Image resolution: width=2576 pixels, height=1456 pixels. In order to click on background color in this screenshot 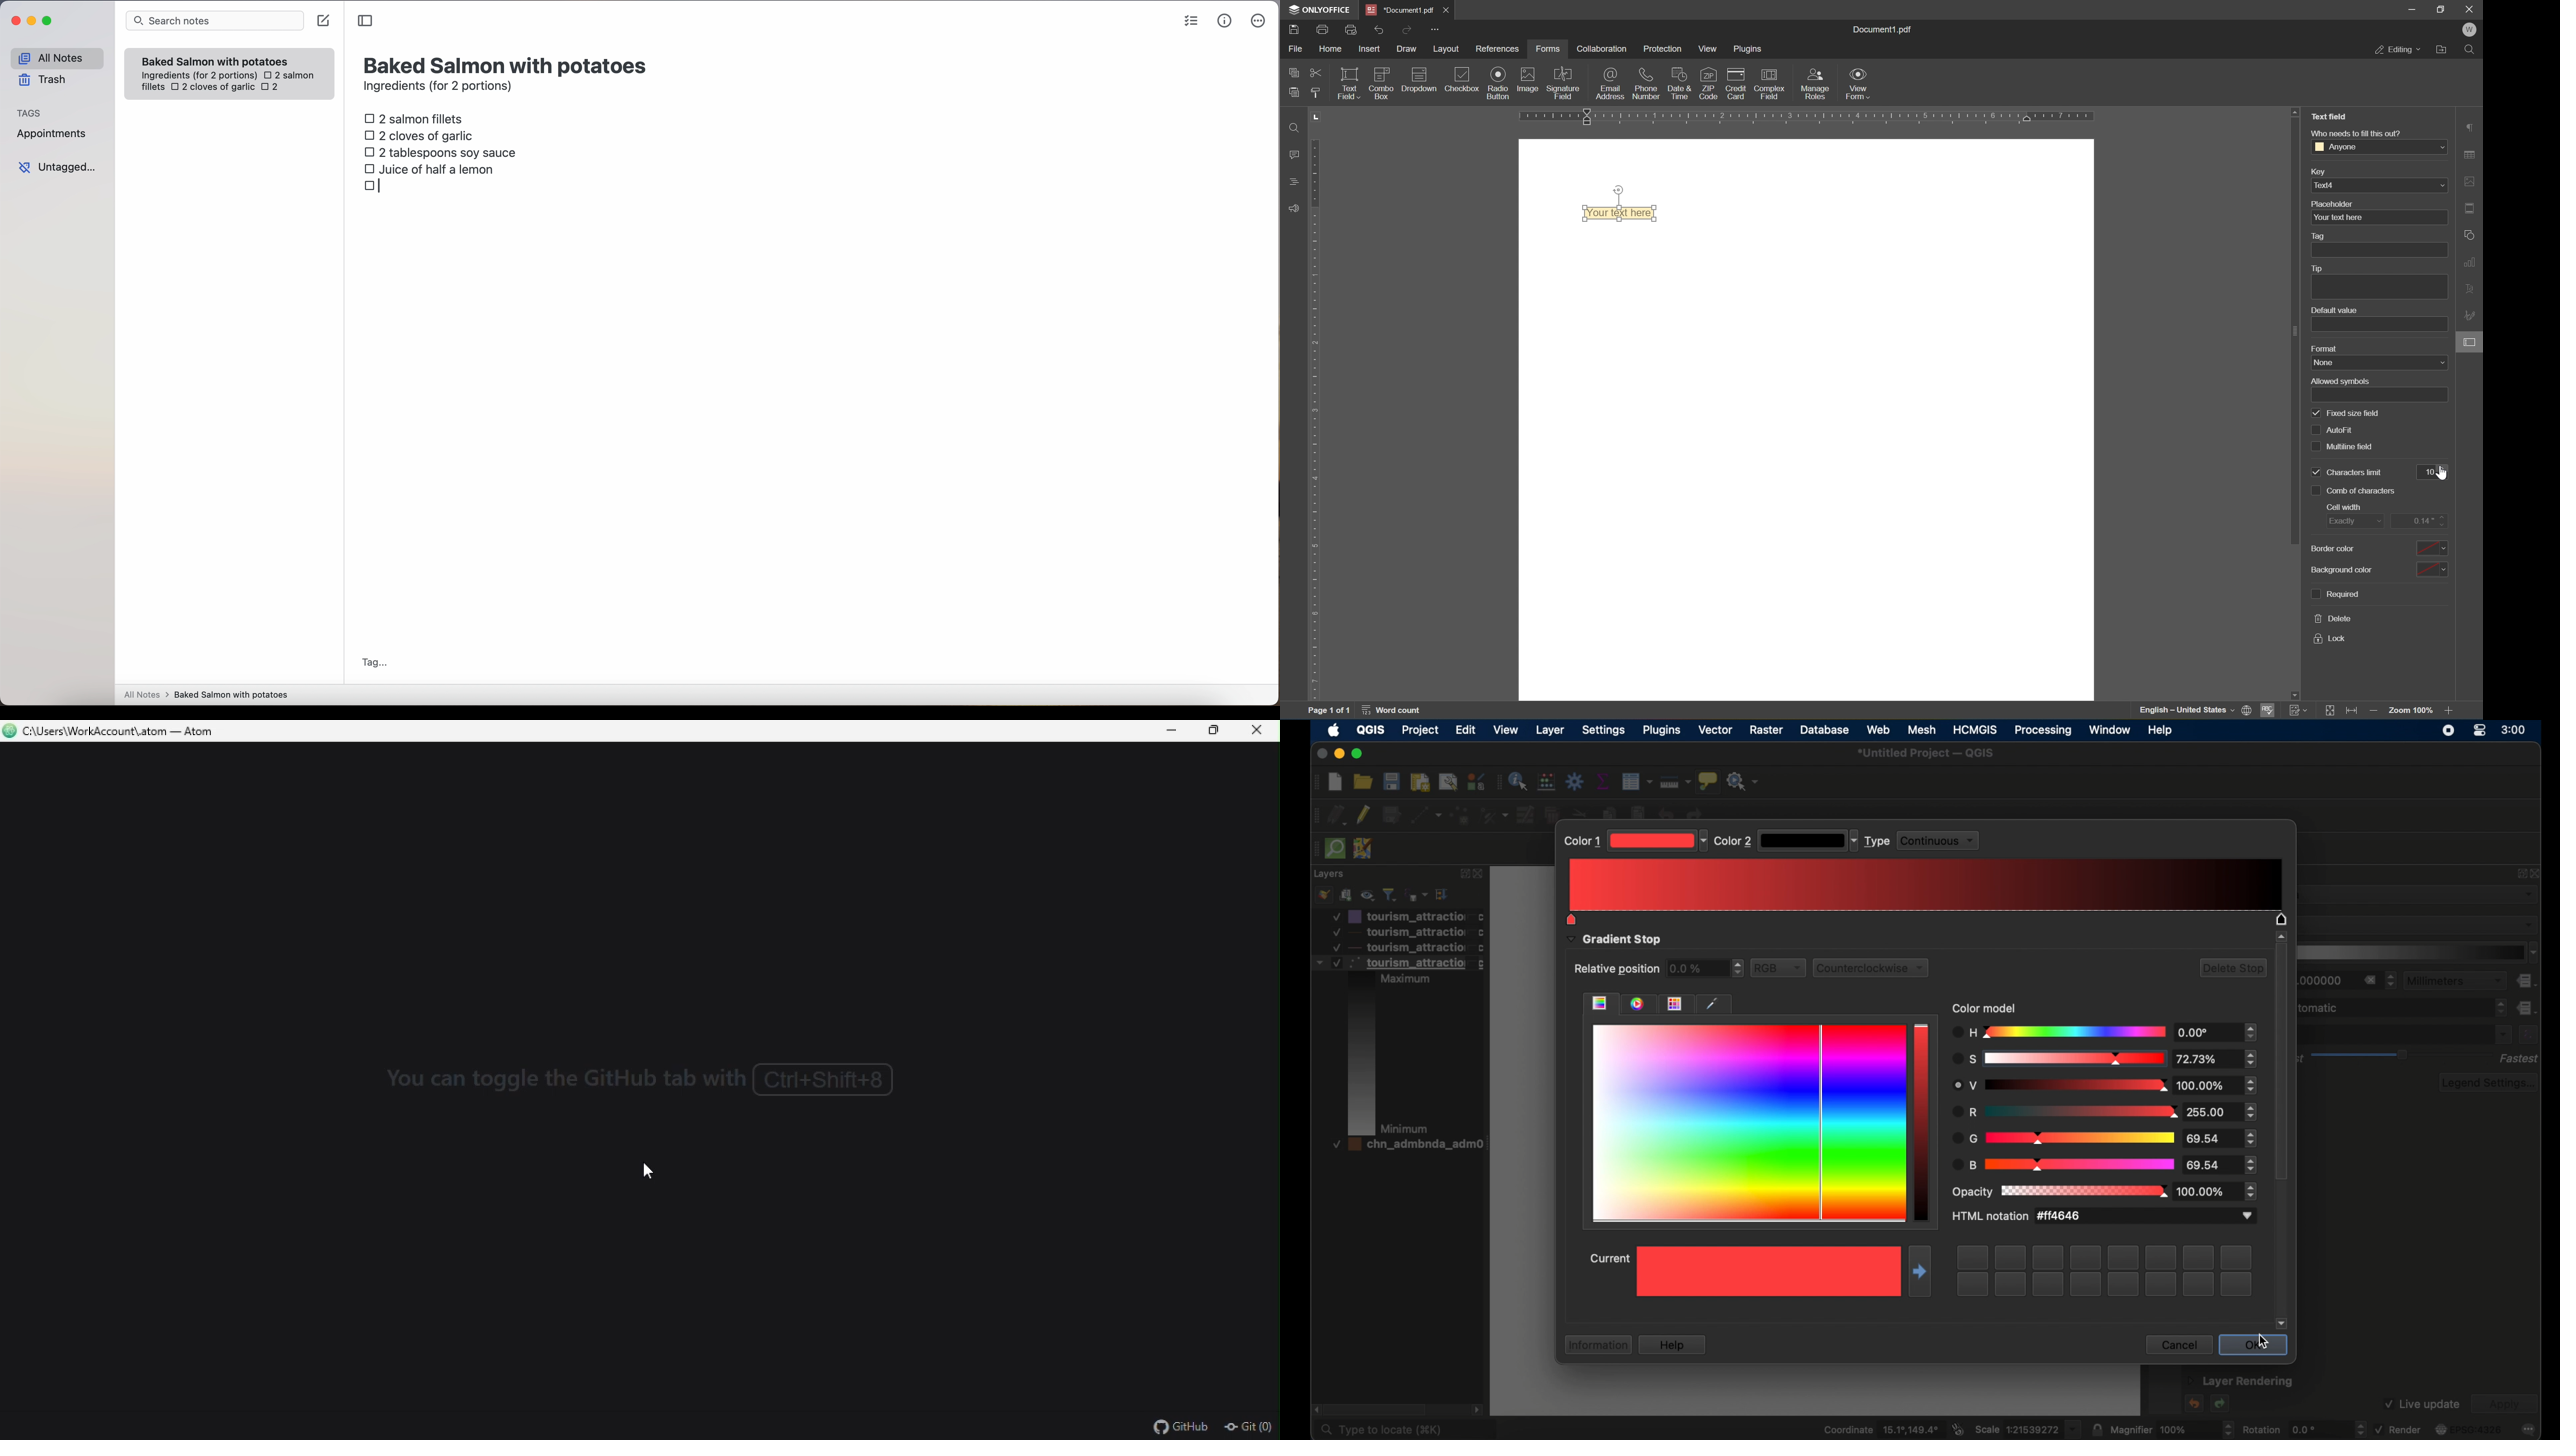, I will do `click(2378, 569)`.